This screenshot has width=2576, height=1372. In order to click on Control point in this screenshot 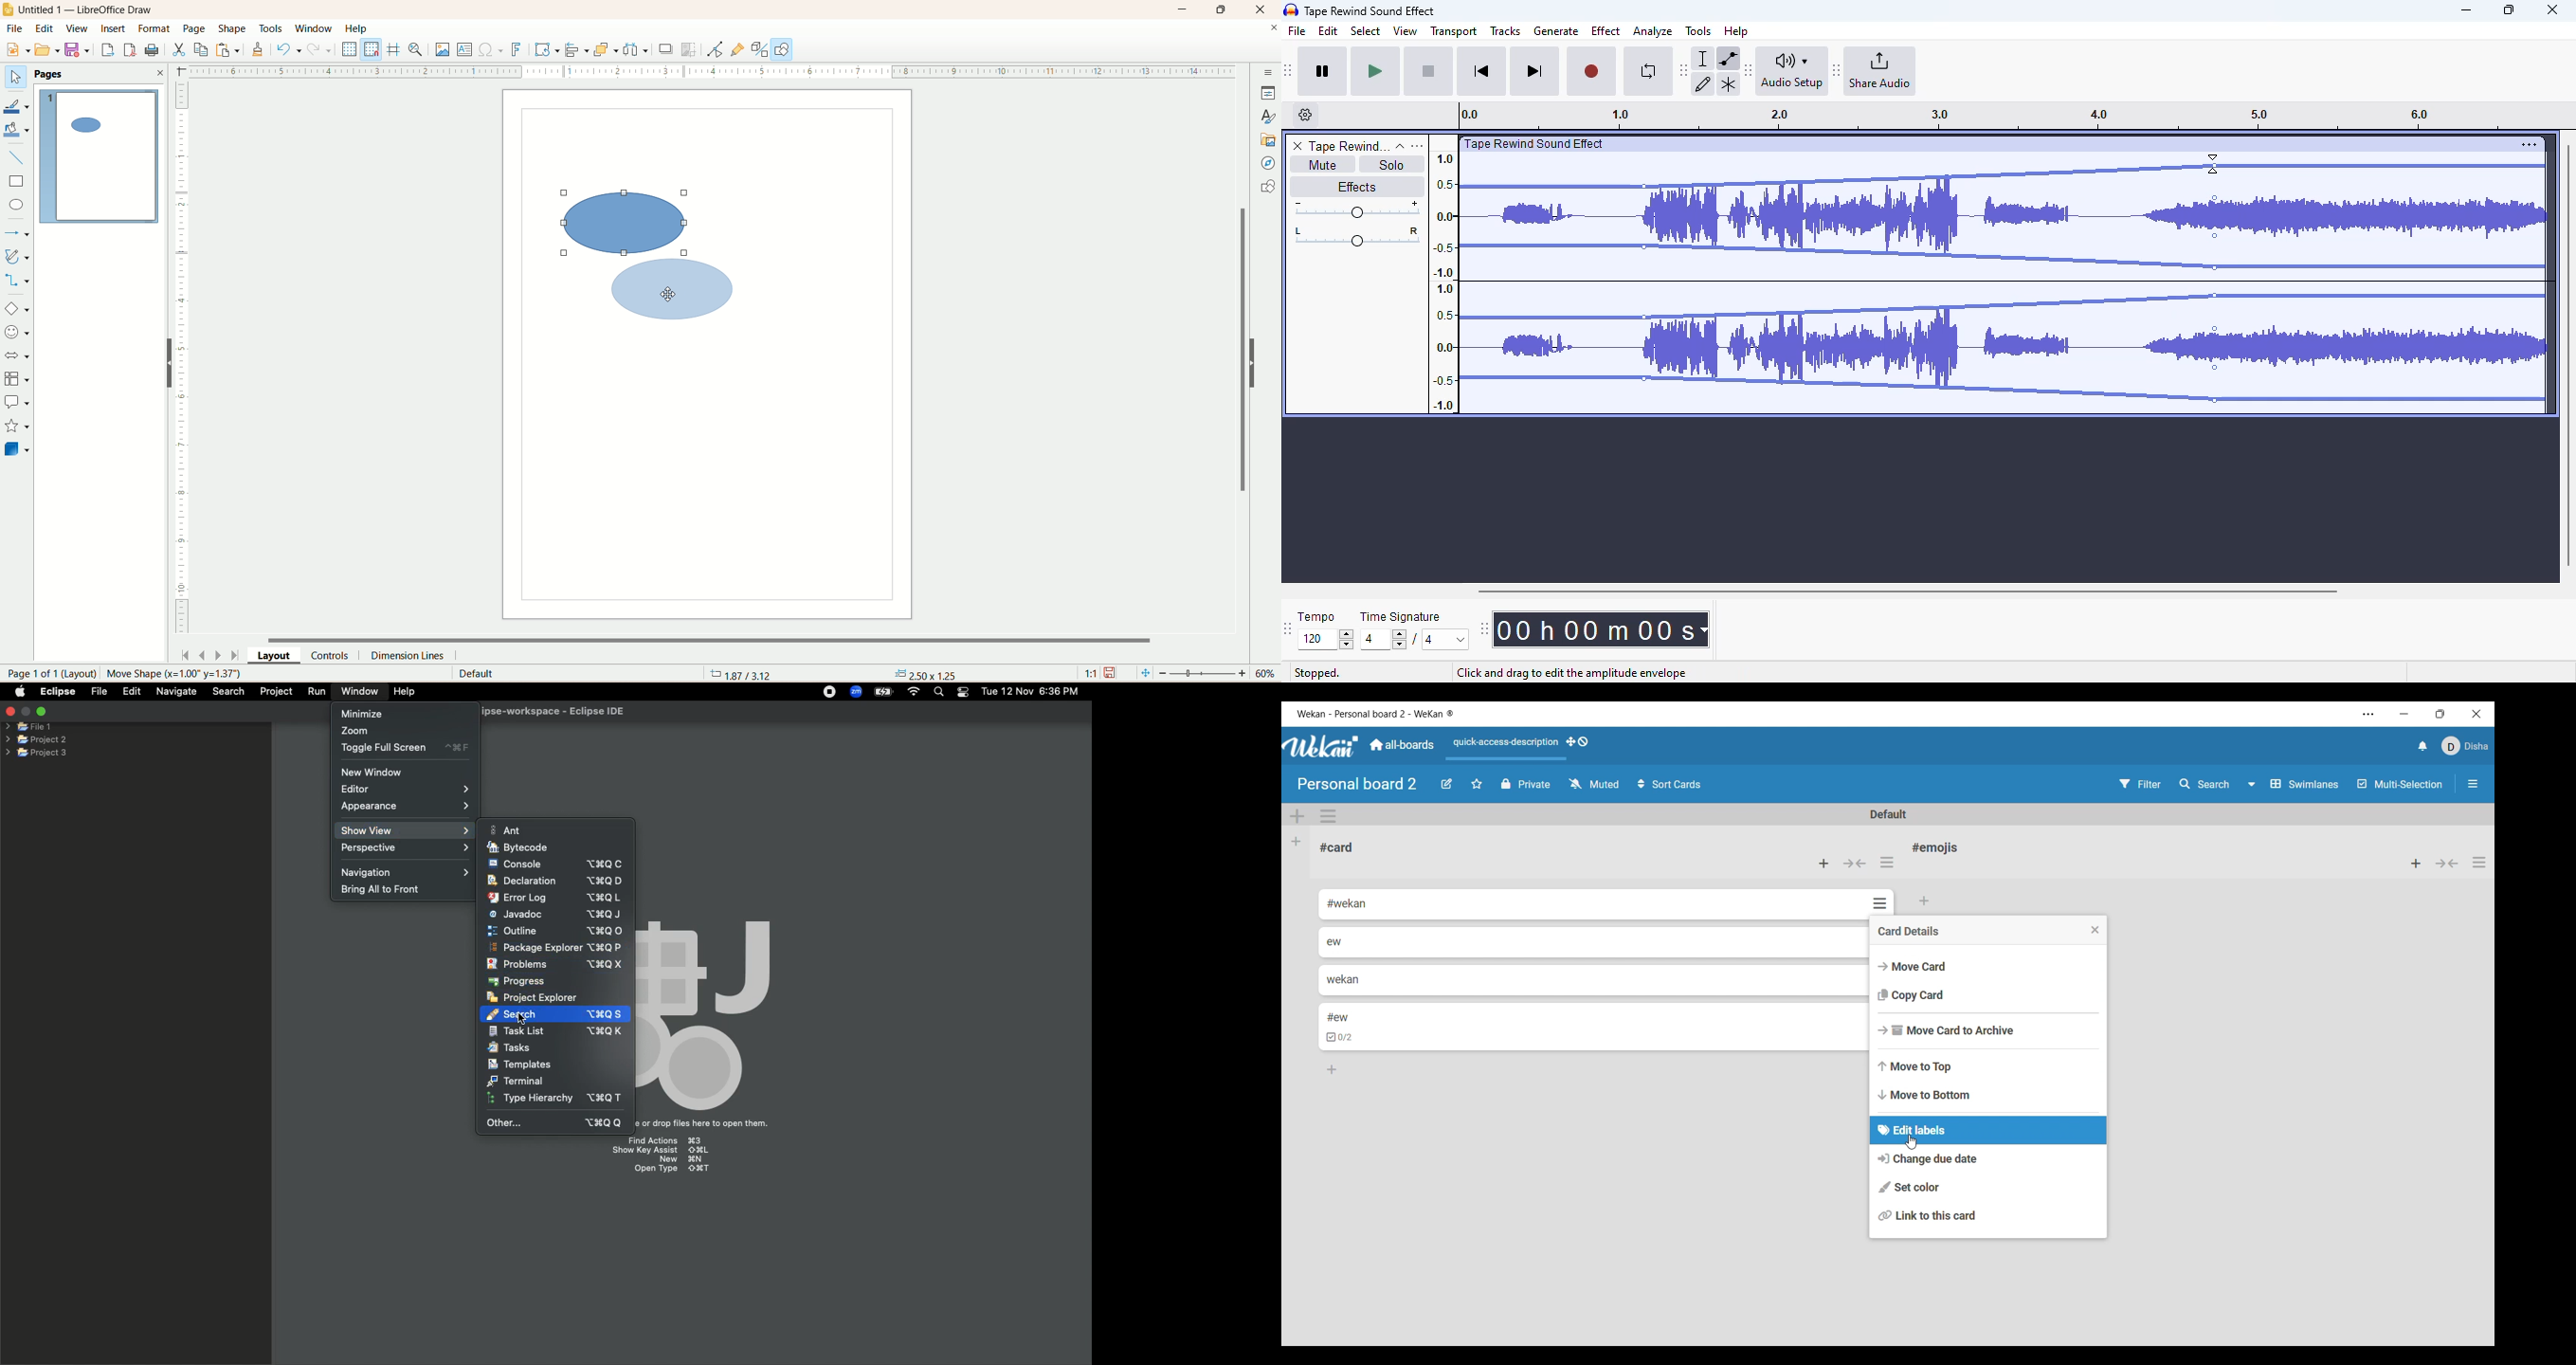, I will do `click(2215, 235)`.